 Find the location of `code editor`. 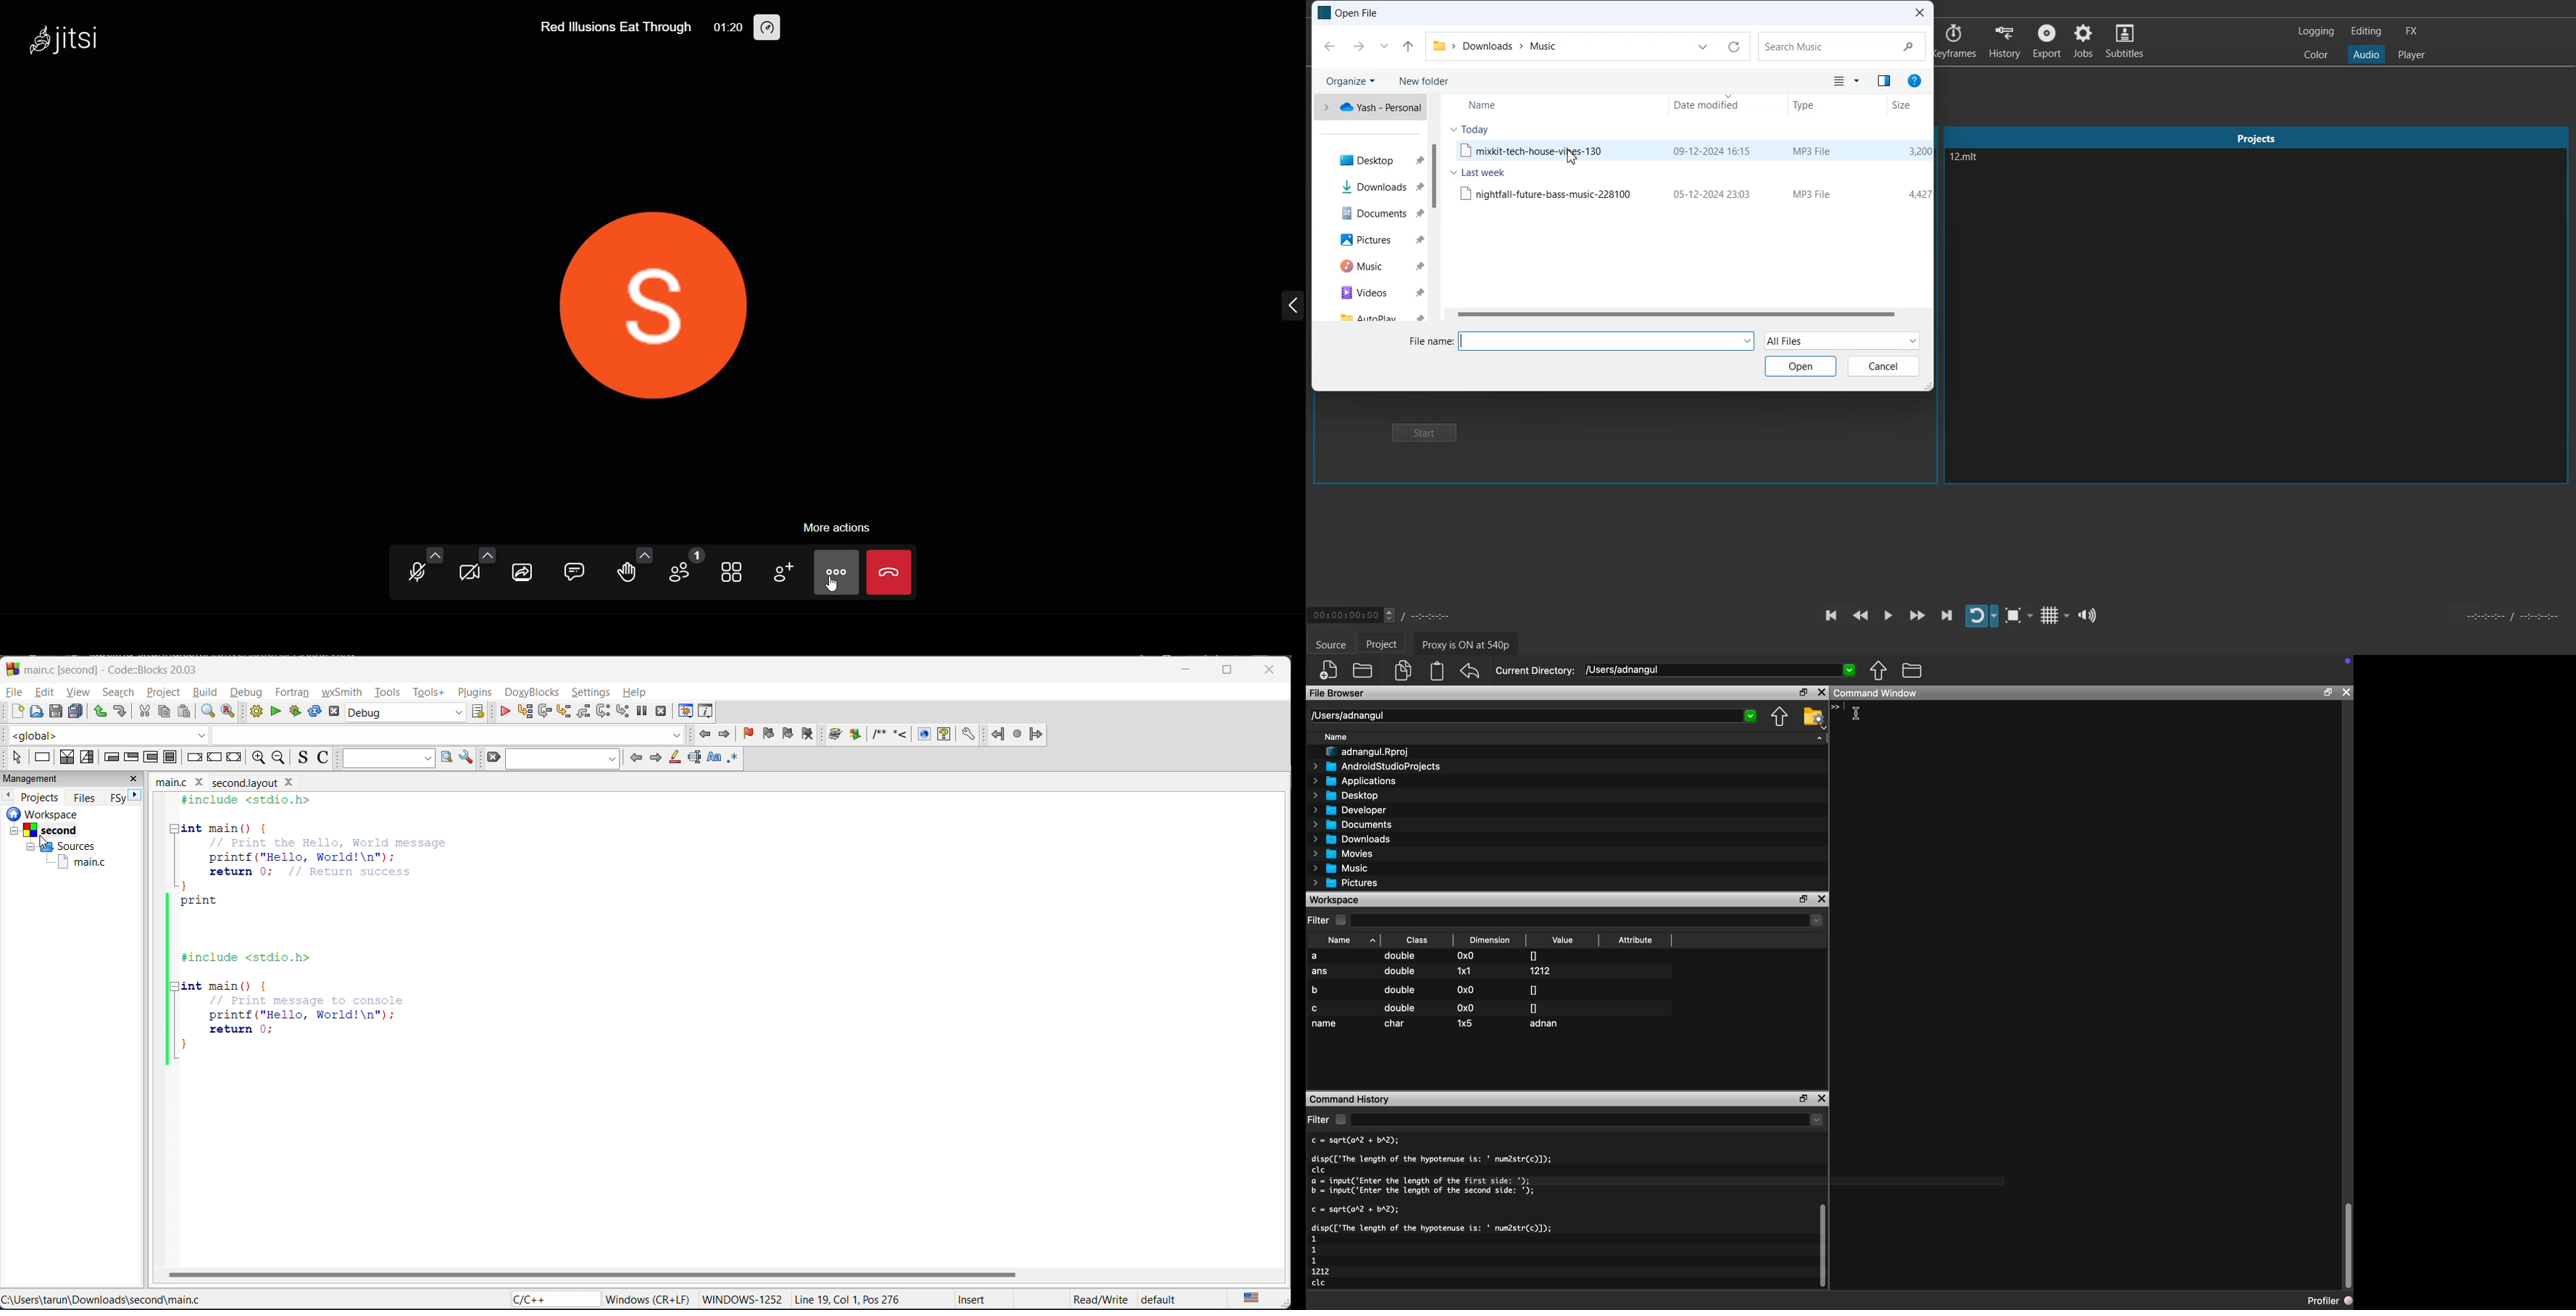

code editor is located at coordinates (302, 934).